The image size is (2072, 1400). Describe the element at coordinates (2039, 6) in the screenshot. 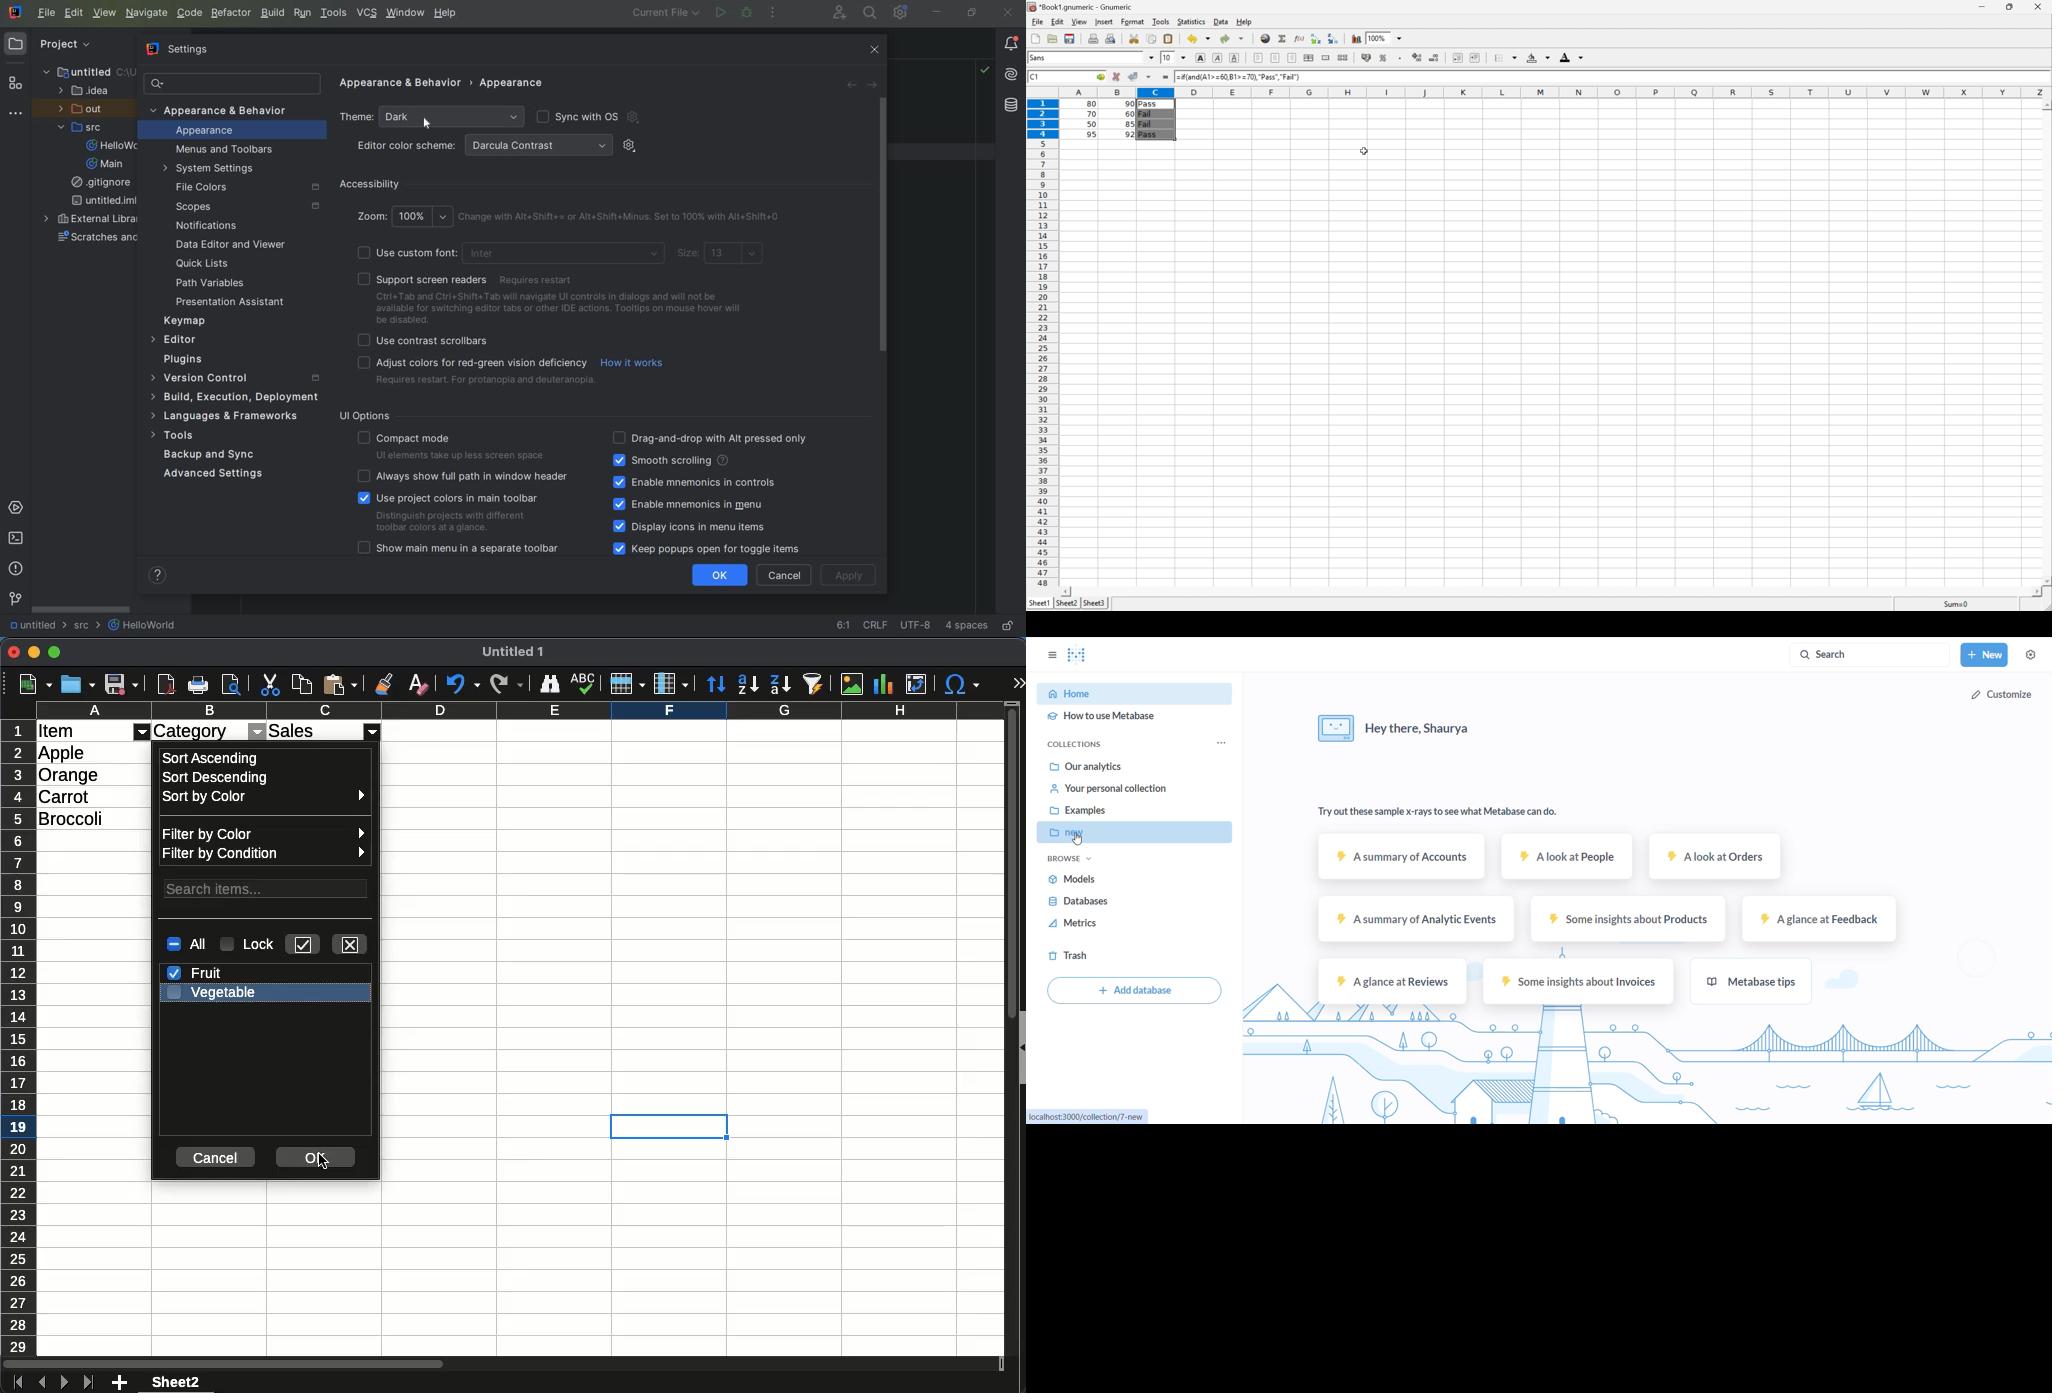

I see `Close` at that location.